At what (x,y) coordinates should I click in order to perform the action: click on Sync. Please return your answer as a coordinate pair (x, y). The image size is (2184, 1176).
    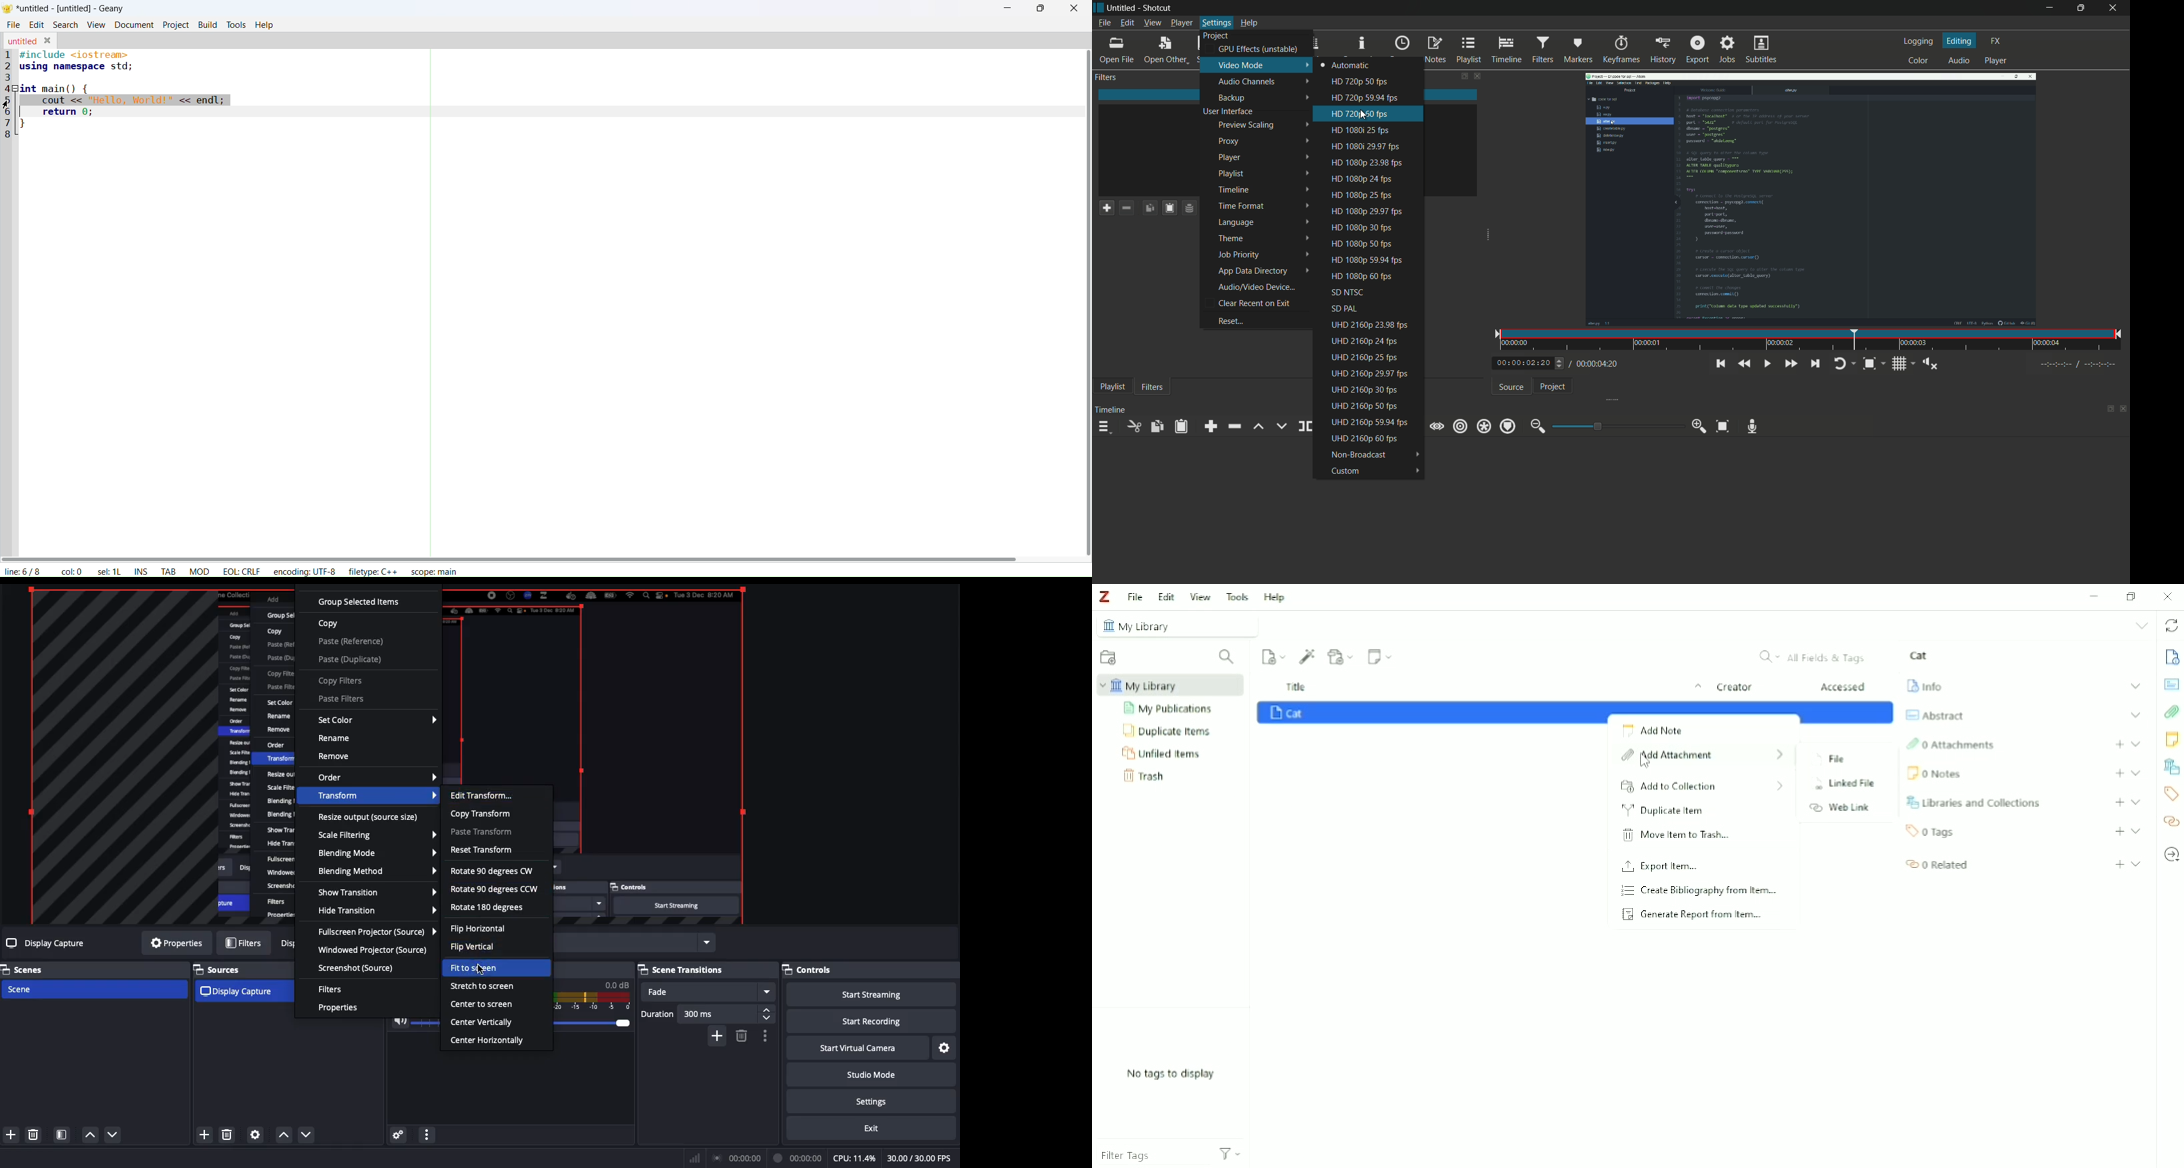
    Looking at the image, I should click on (2172, 627).